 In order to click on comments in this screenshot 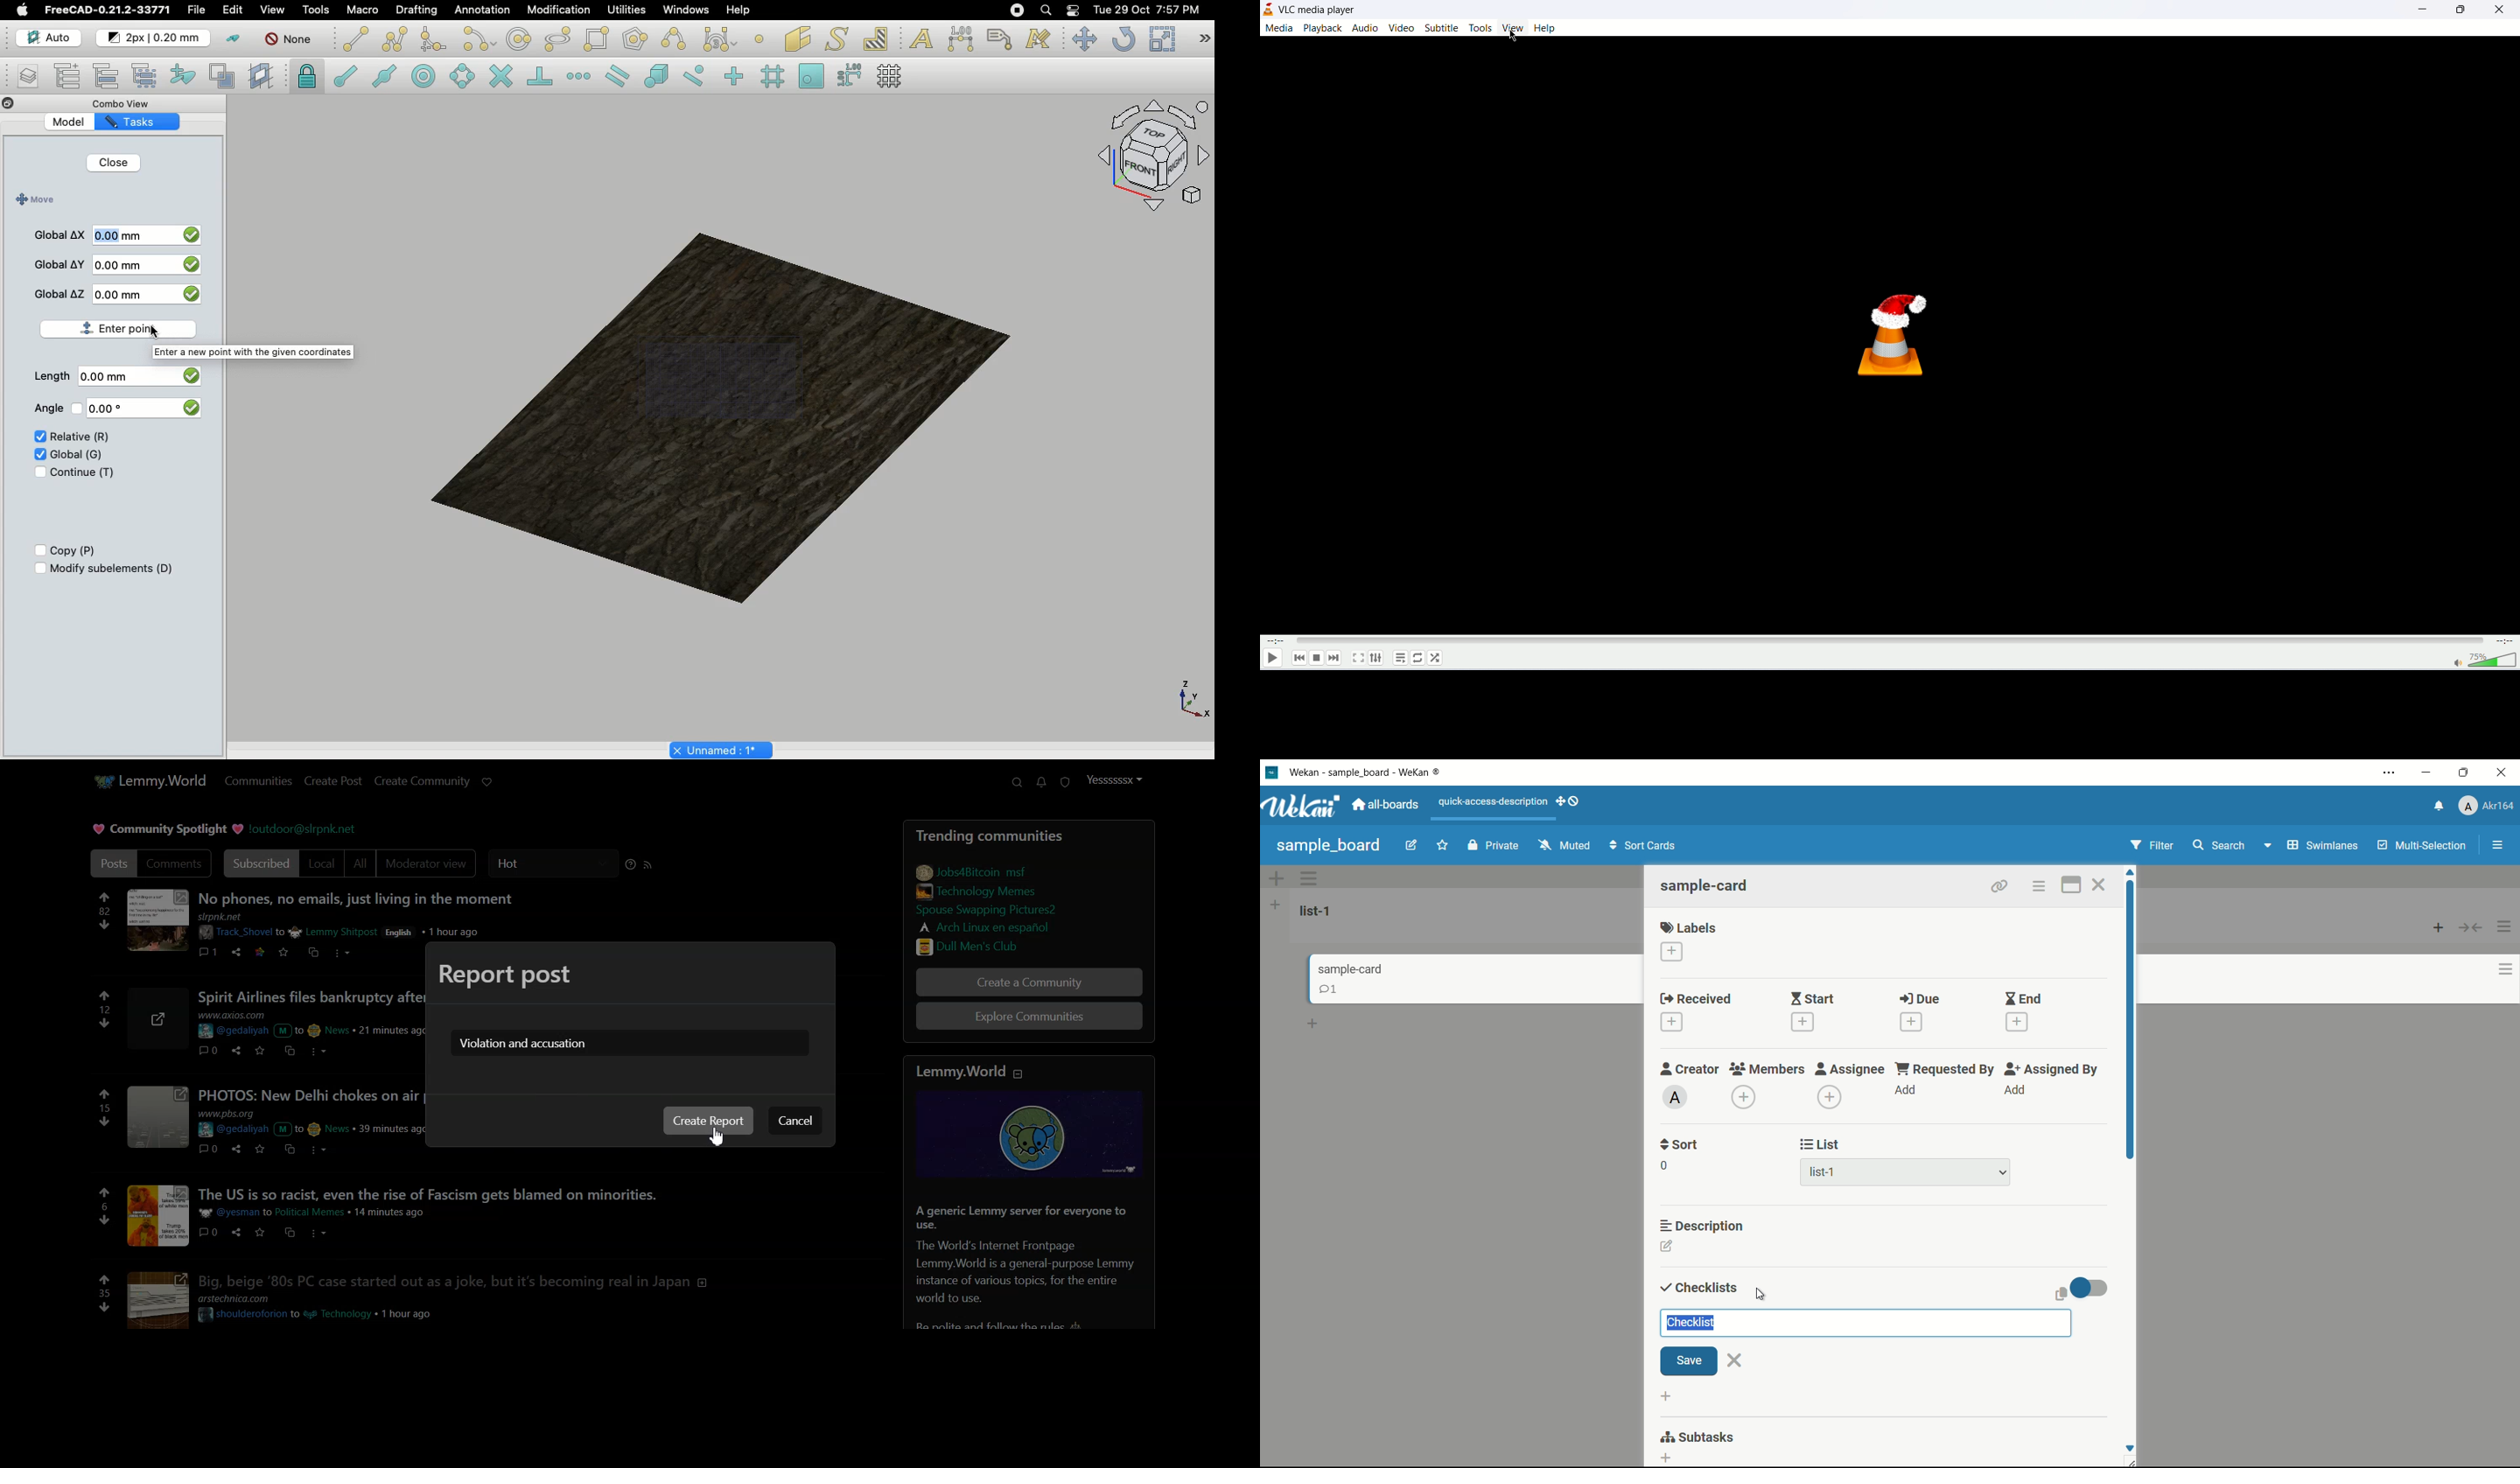, I will do `click(209, 1148)`.